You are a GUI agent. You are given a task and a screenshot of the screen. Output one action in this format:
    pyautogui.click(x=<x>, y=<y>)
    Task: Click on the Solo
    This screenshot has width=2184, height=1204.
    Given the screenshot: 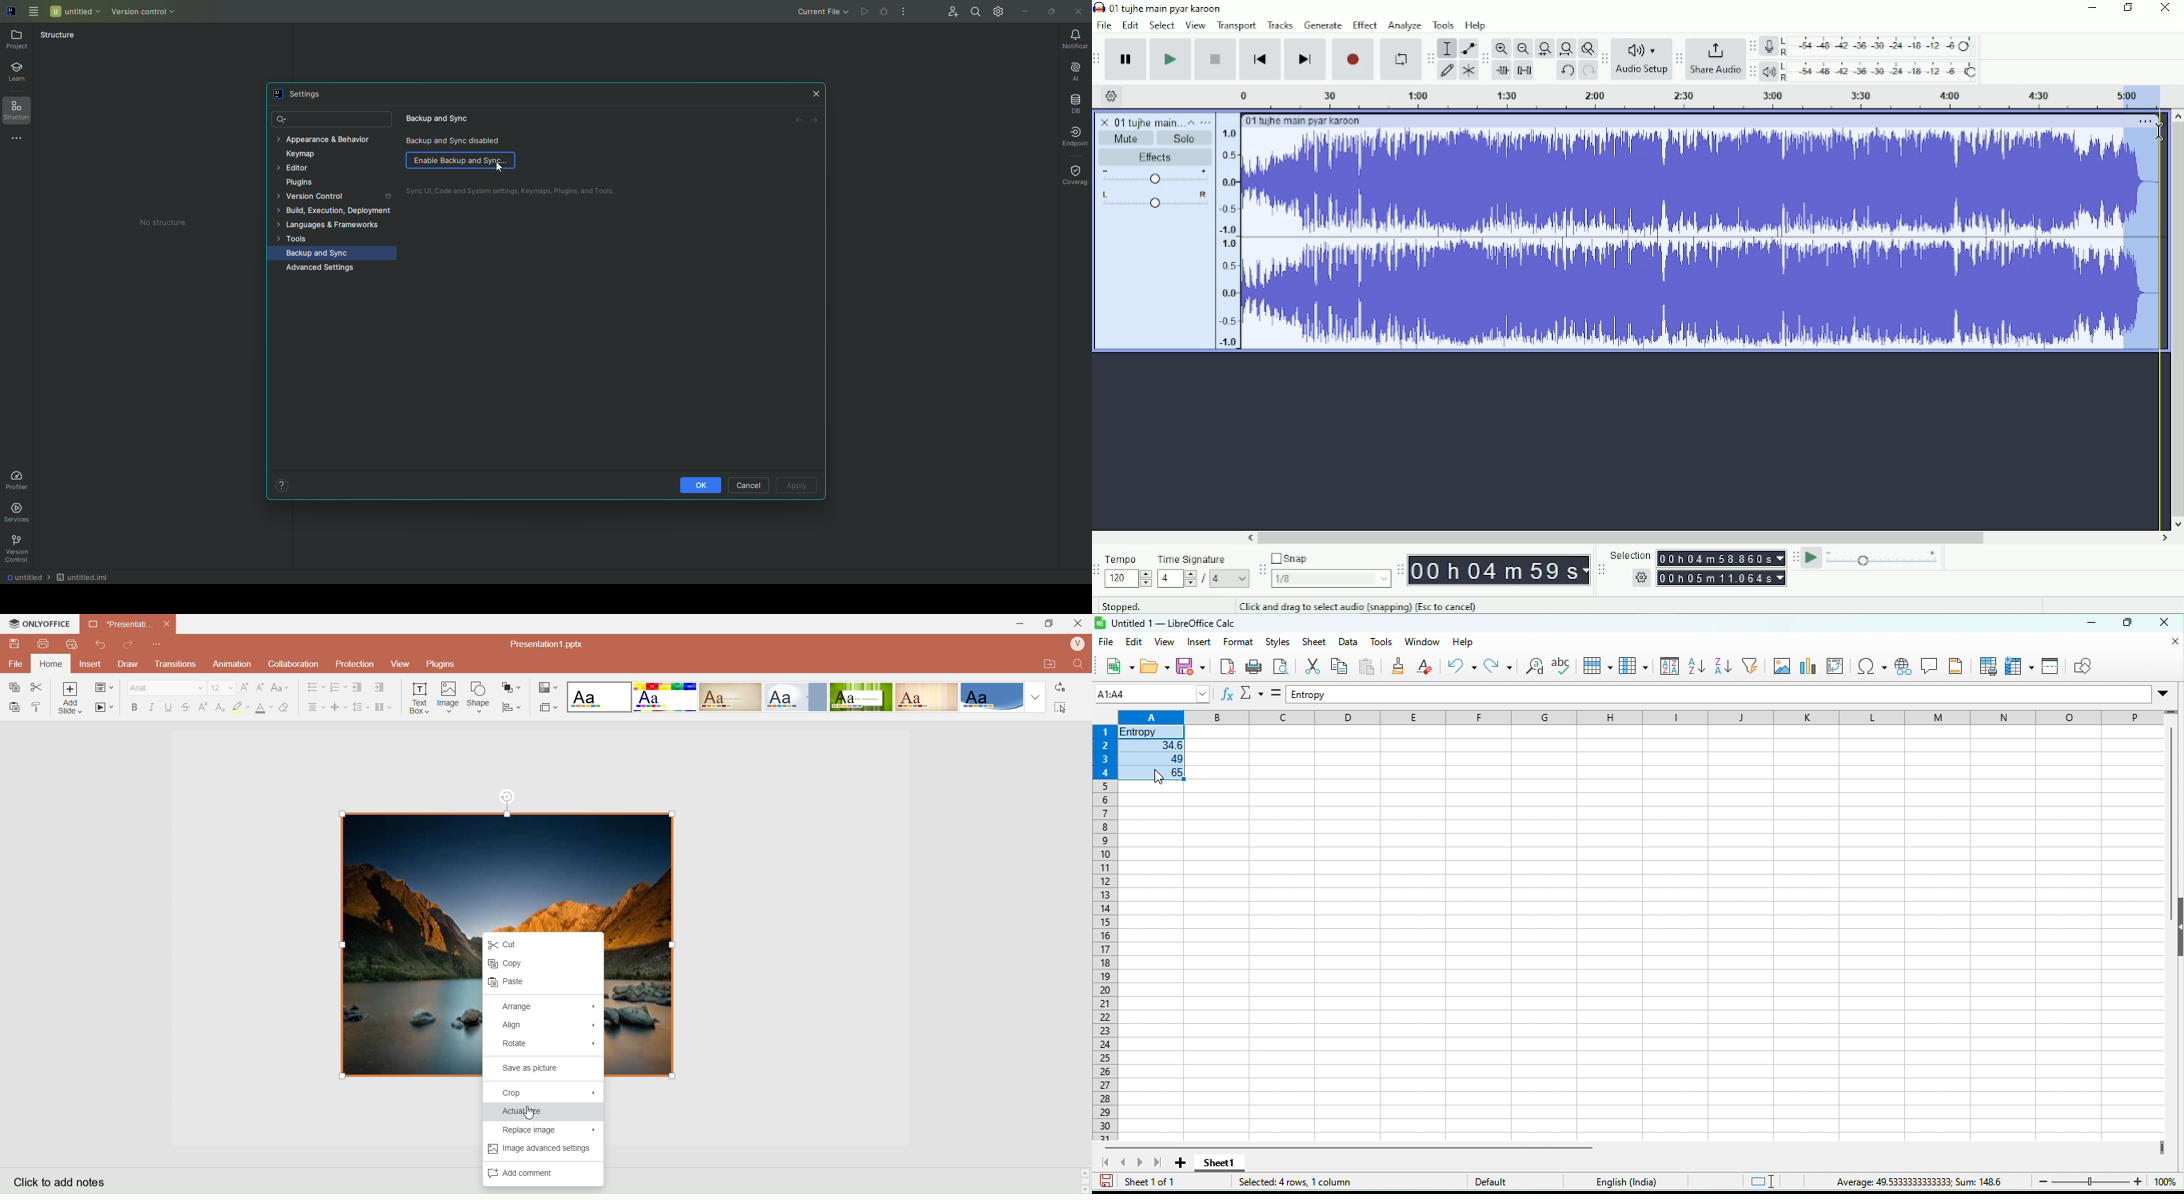 What is the action you would take?
    pyautogui.click(x=1185, y=139)
    